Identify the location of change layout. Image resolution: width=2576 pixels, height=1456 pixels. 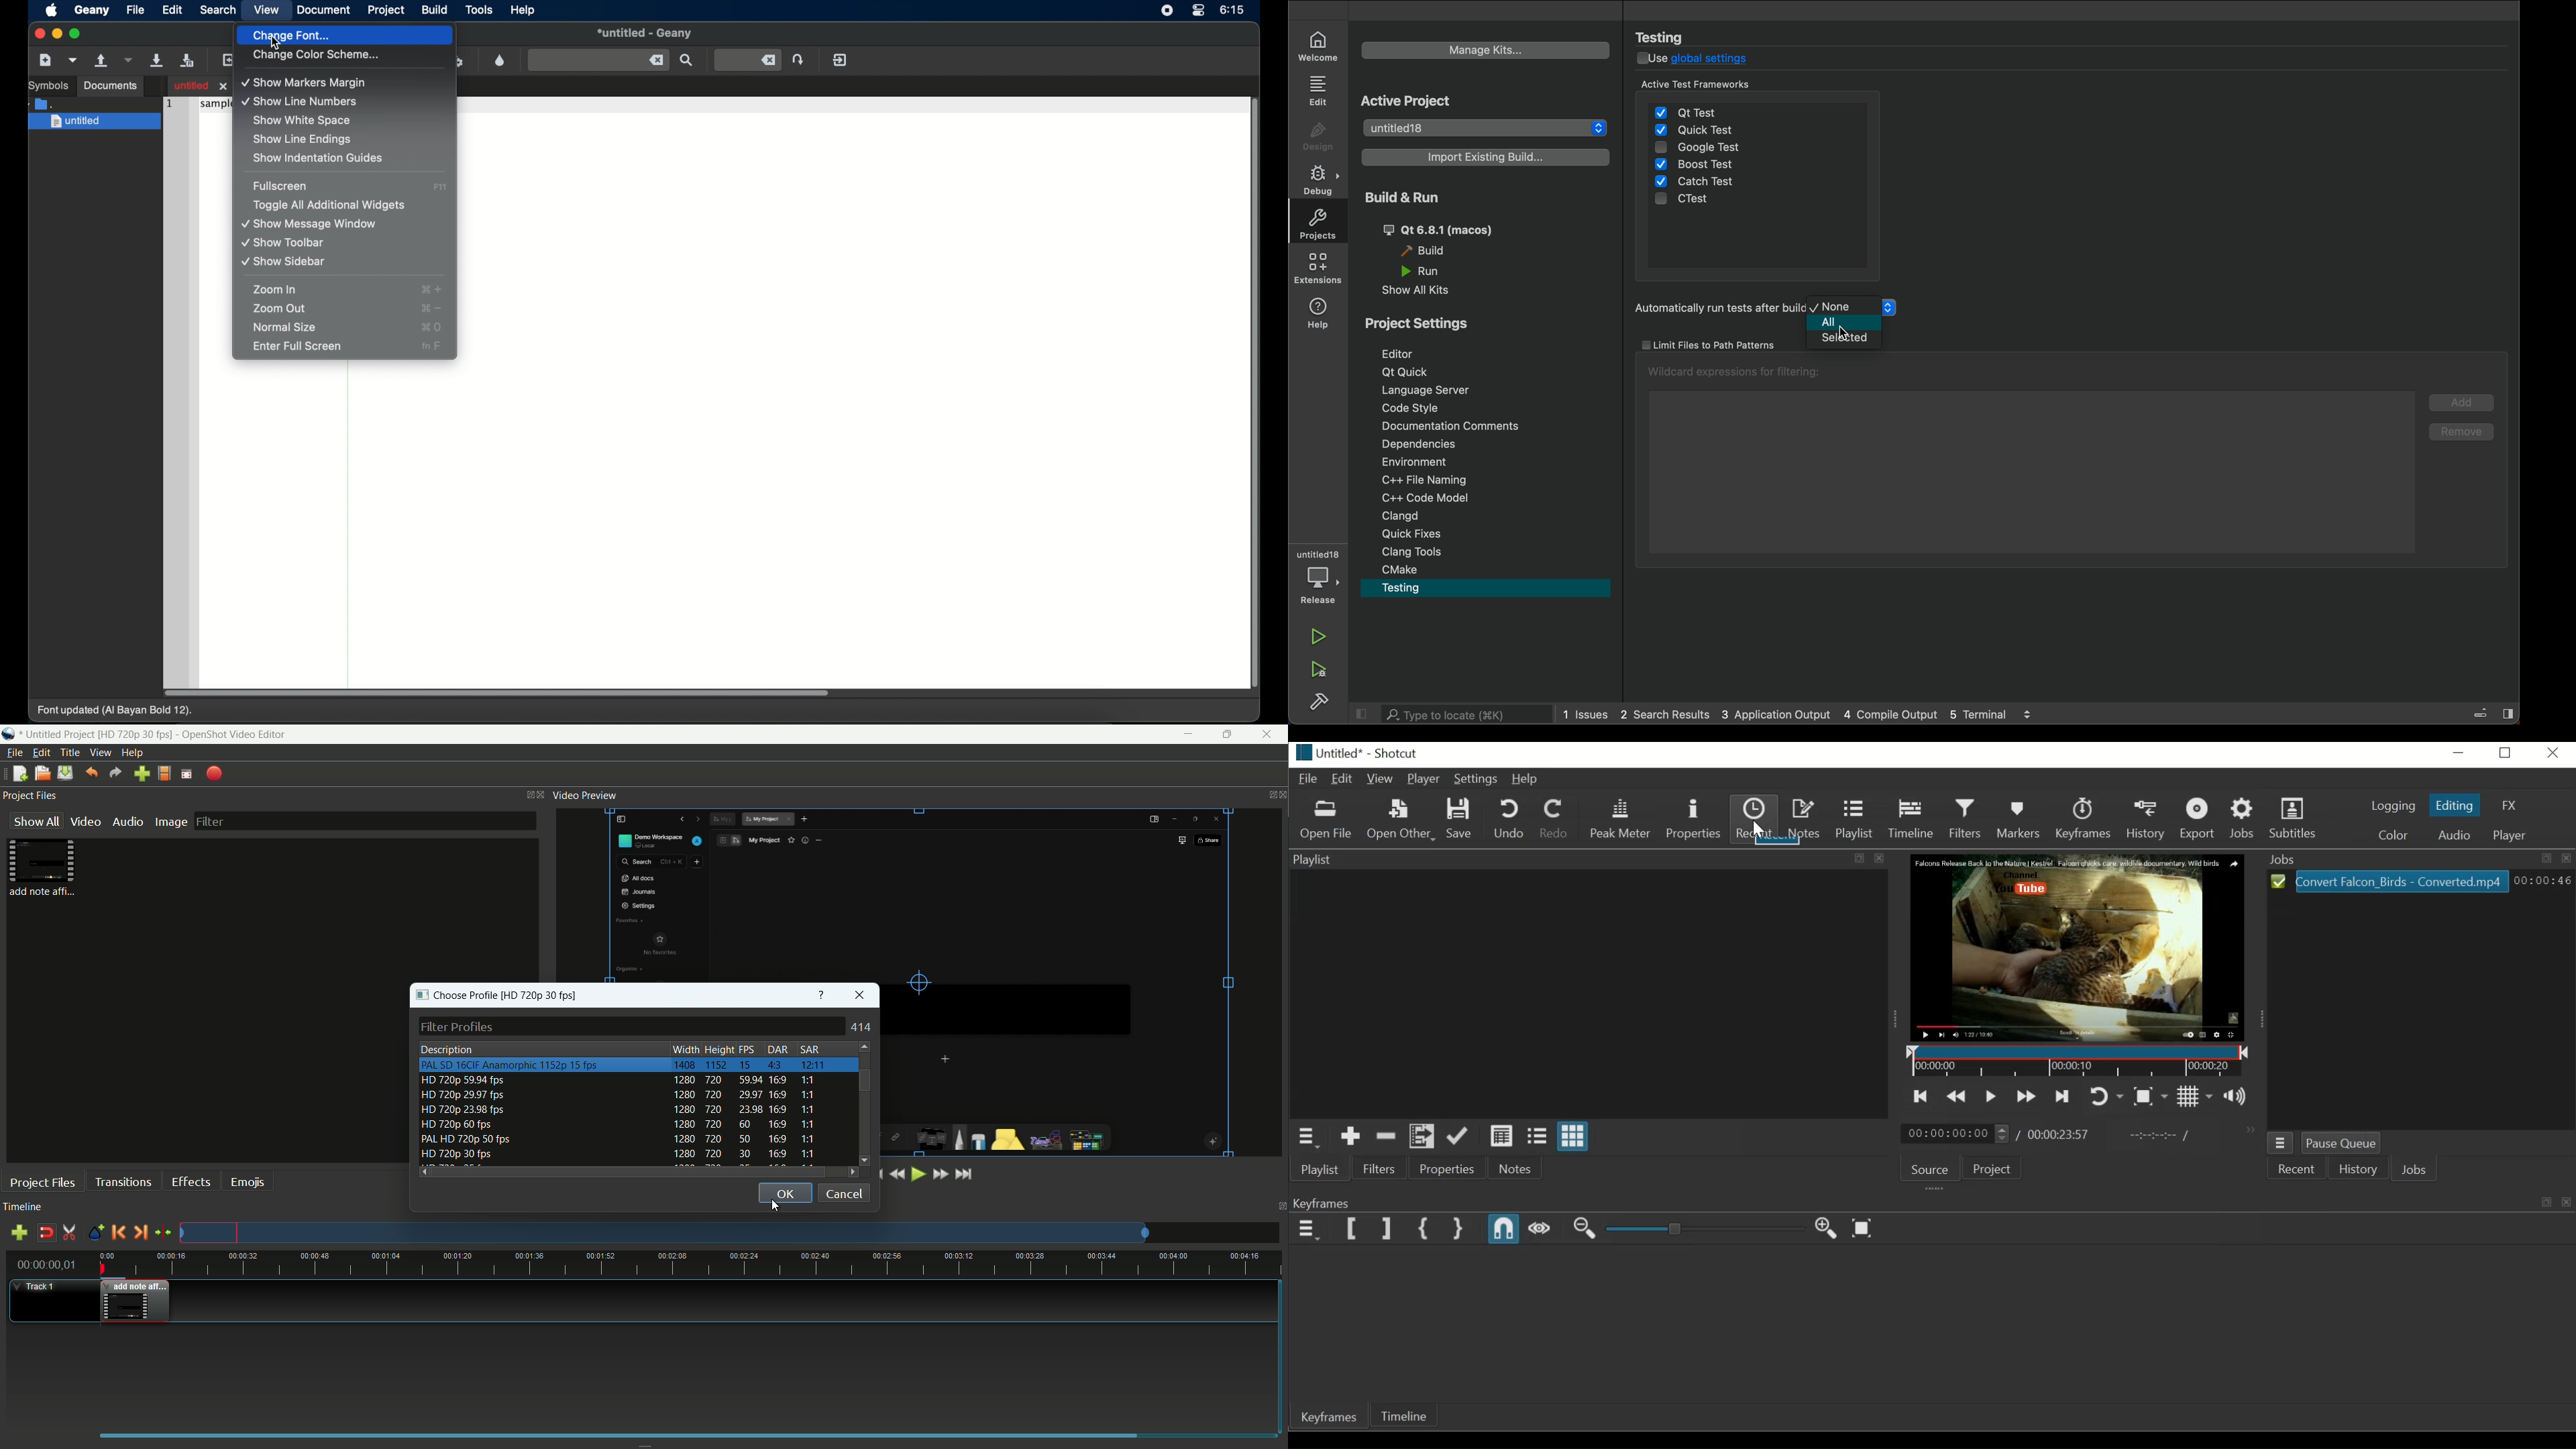
(526, 794).